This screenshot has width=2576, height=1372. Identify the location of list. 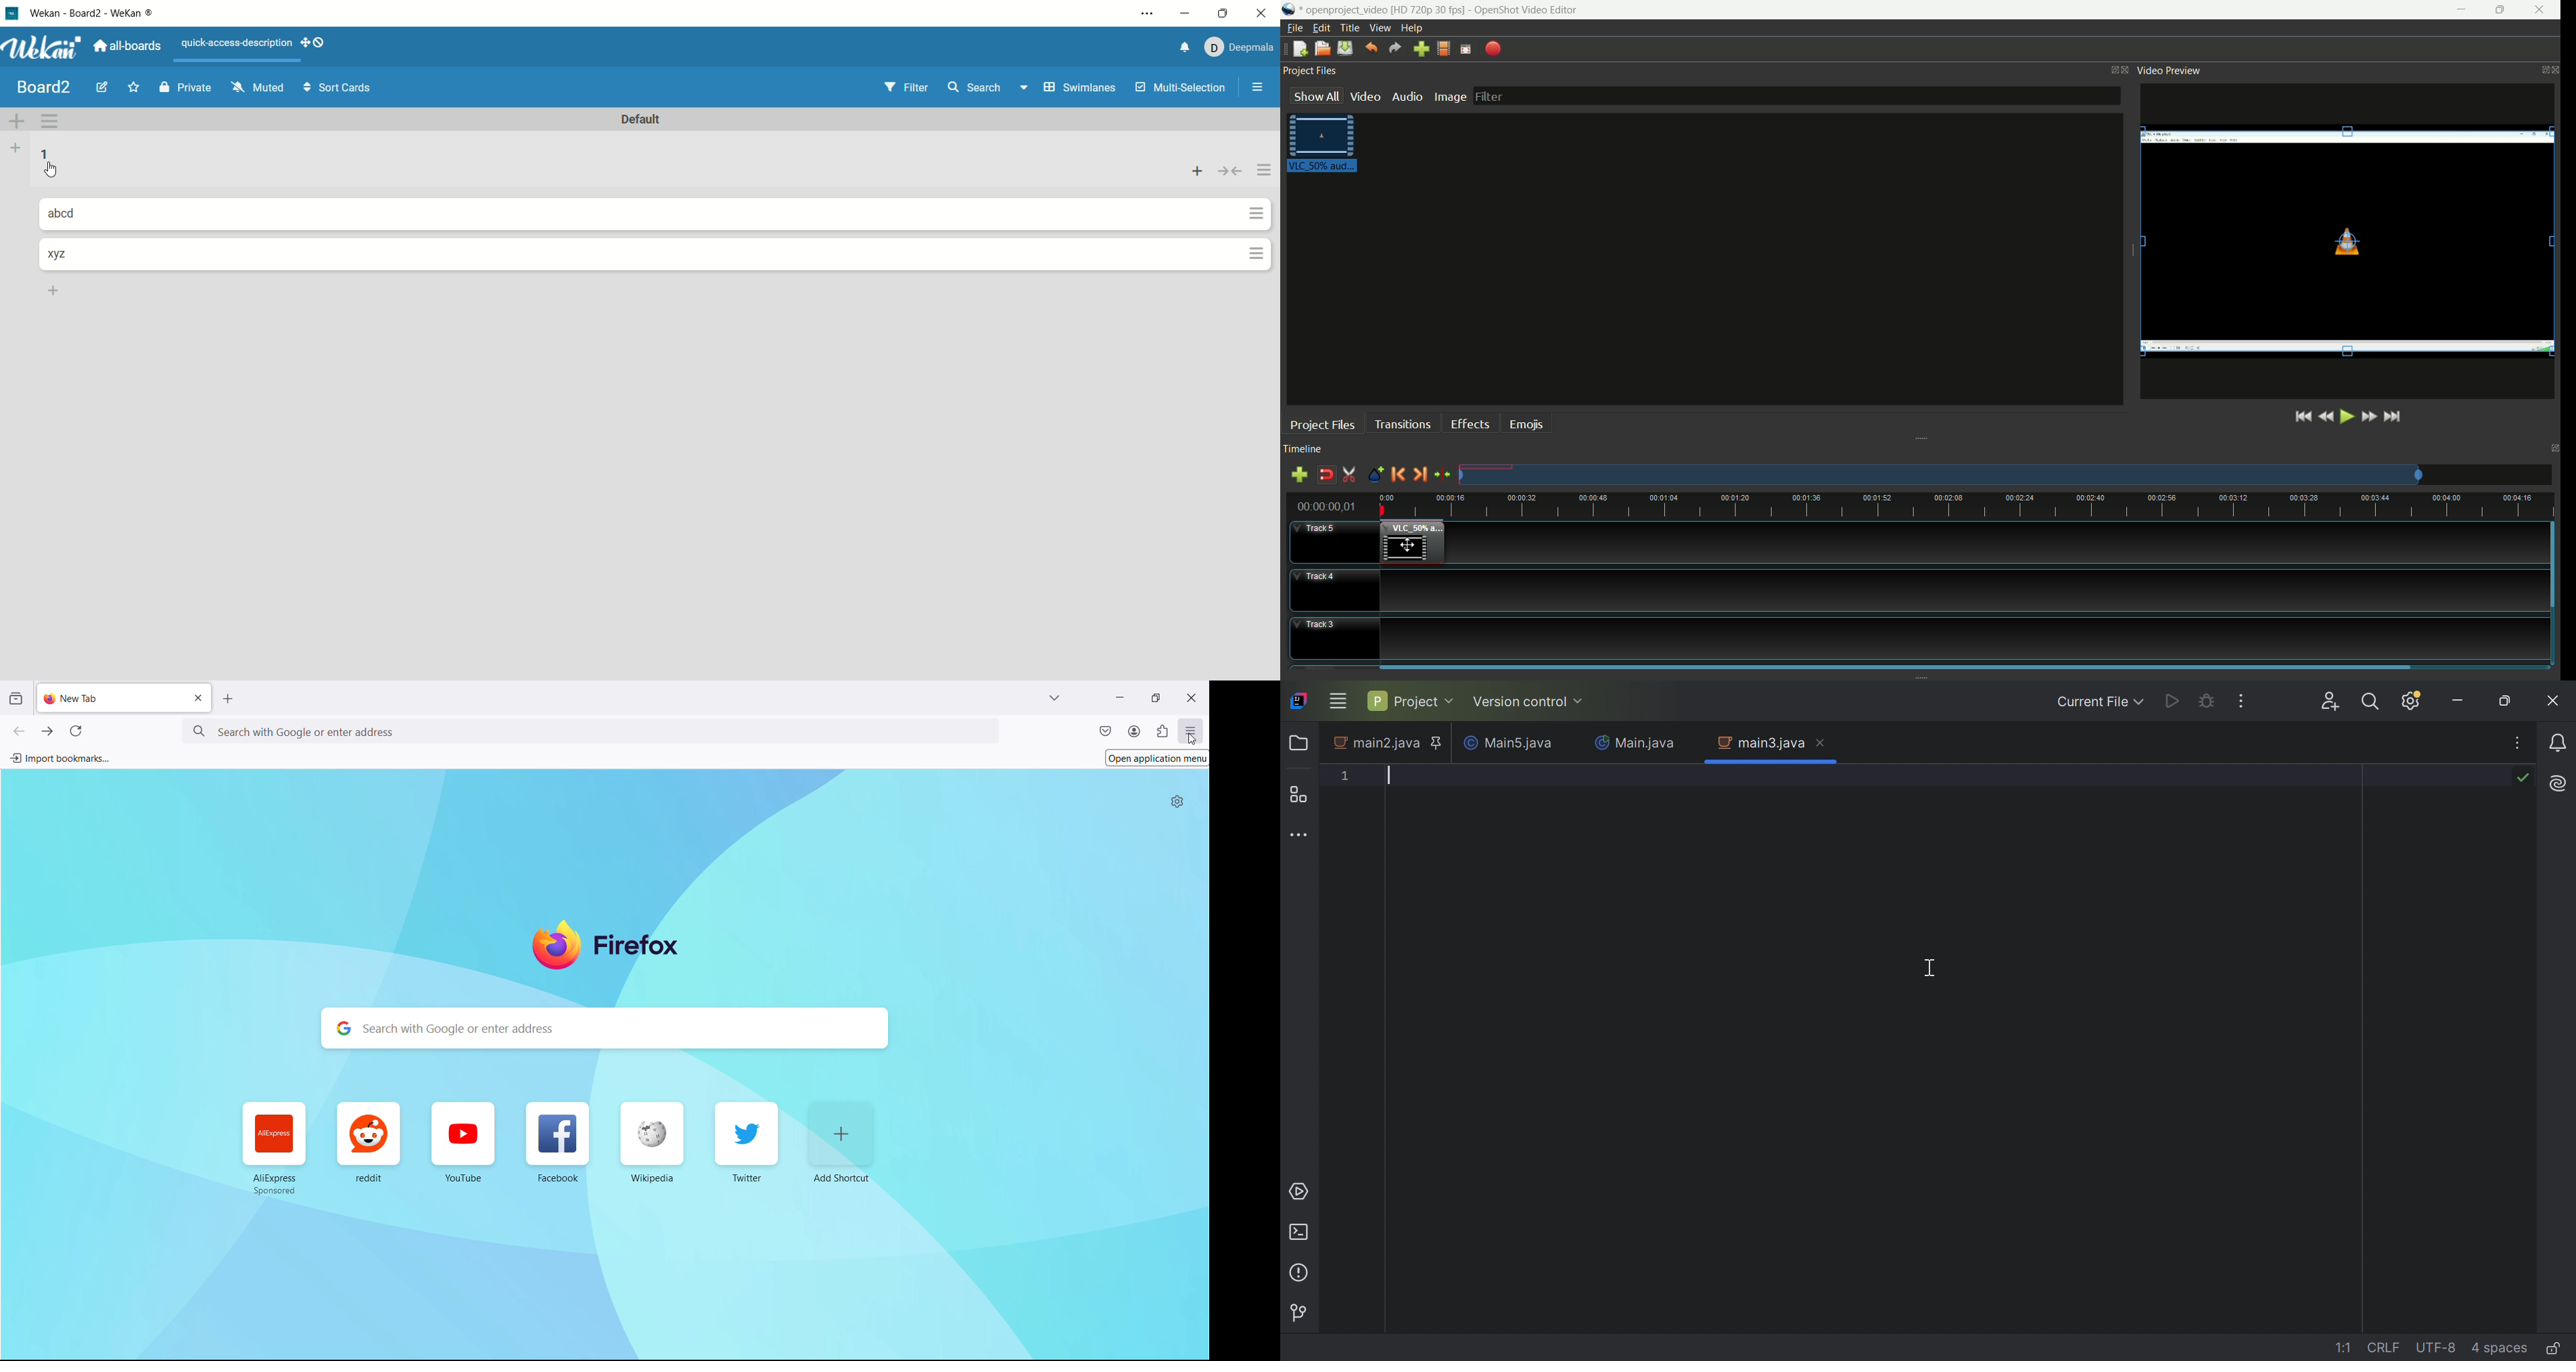
(47, 157).